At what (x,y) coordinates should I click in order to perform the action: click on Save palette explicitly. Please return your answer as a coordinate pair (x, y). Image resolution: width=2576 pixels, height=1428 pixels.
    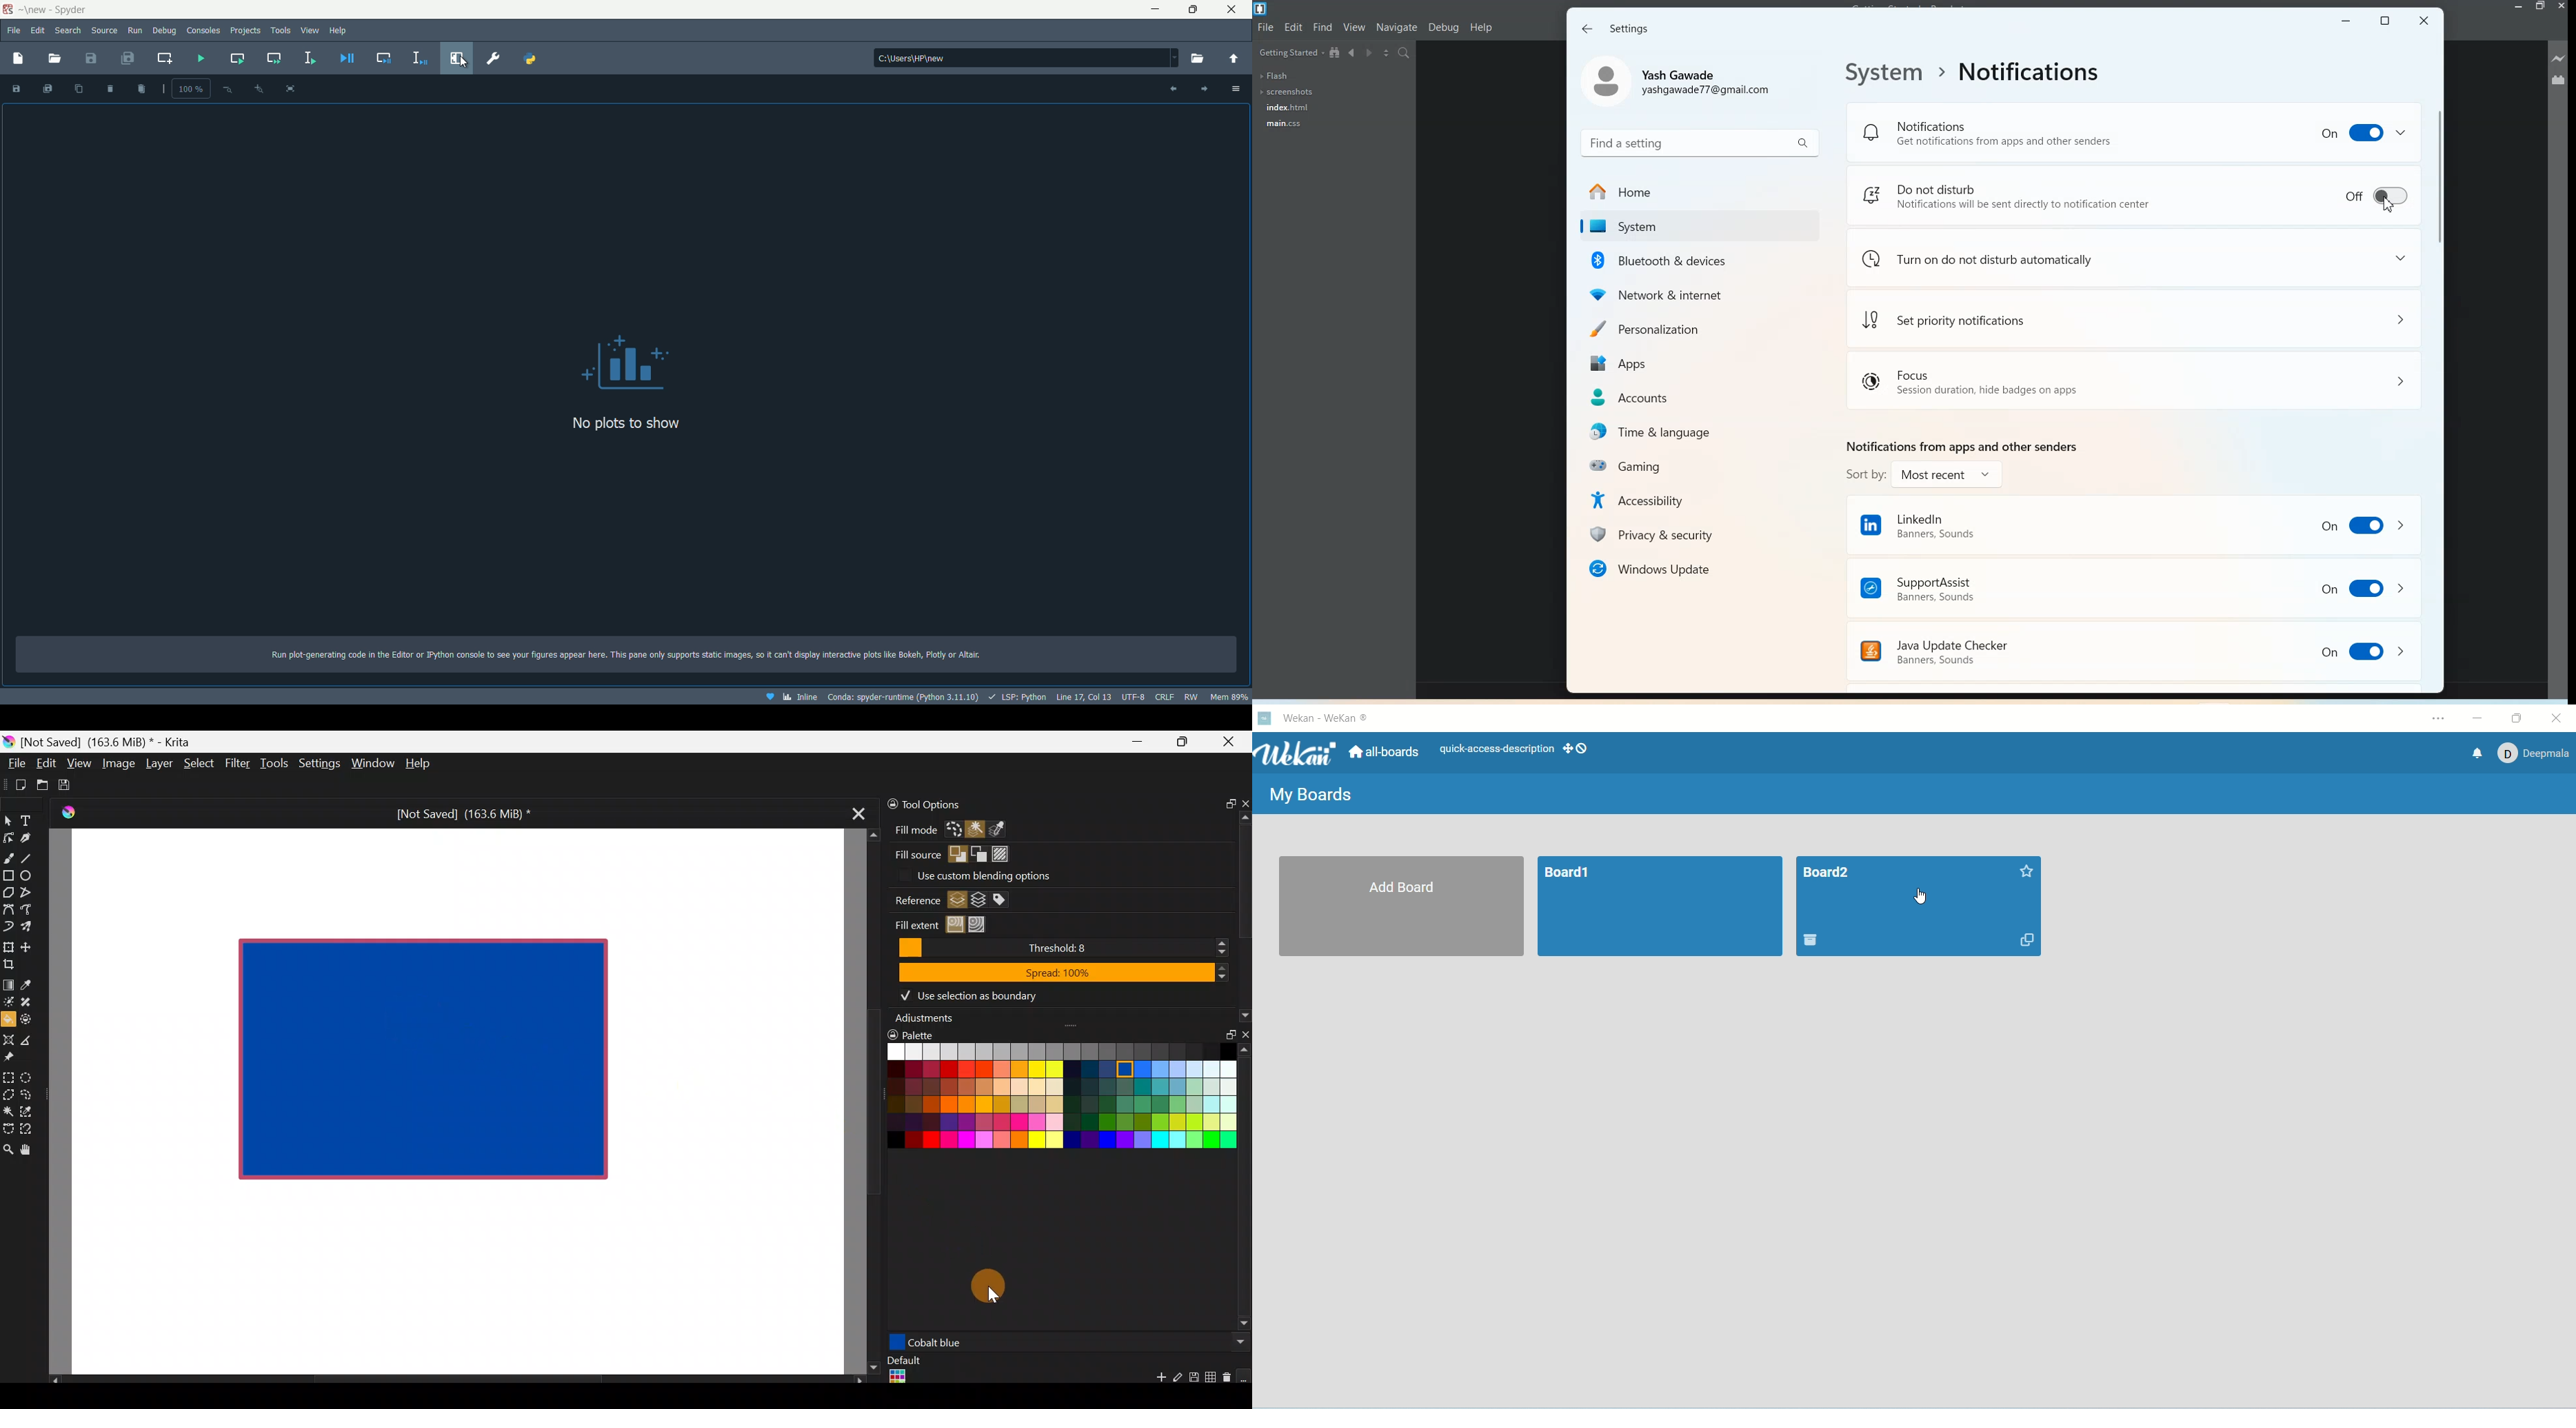
    Looking at the image, I should click on (1193, 1378).